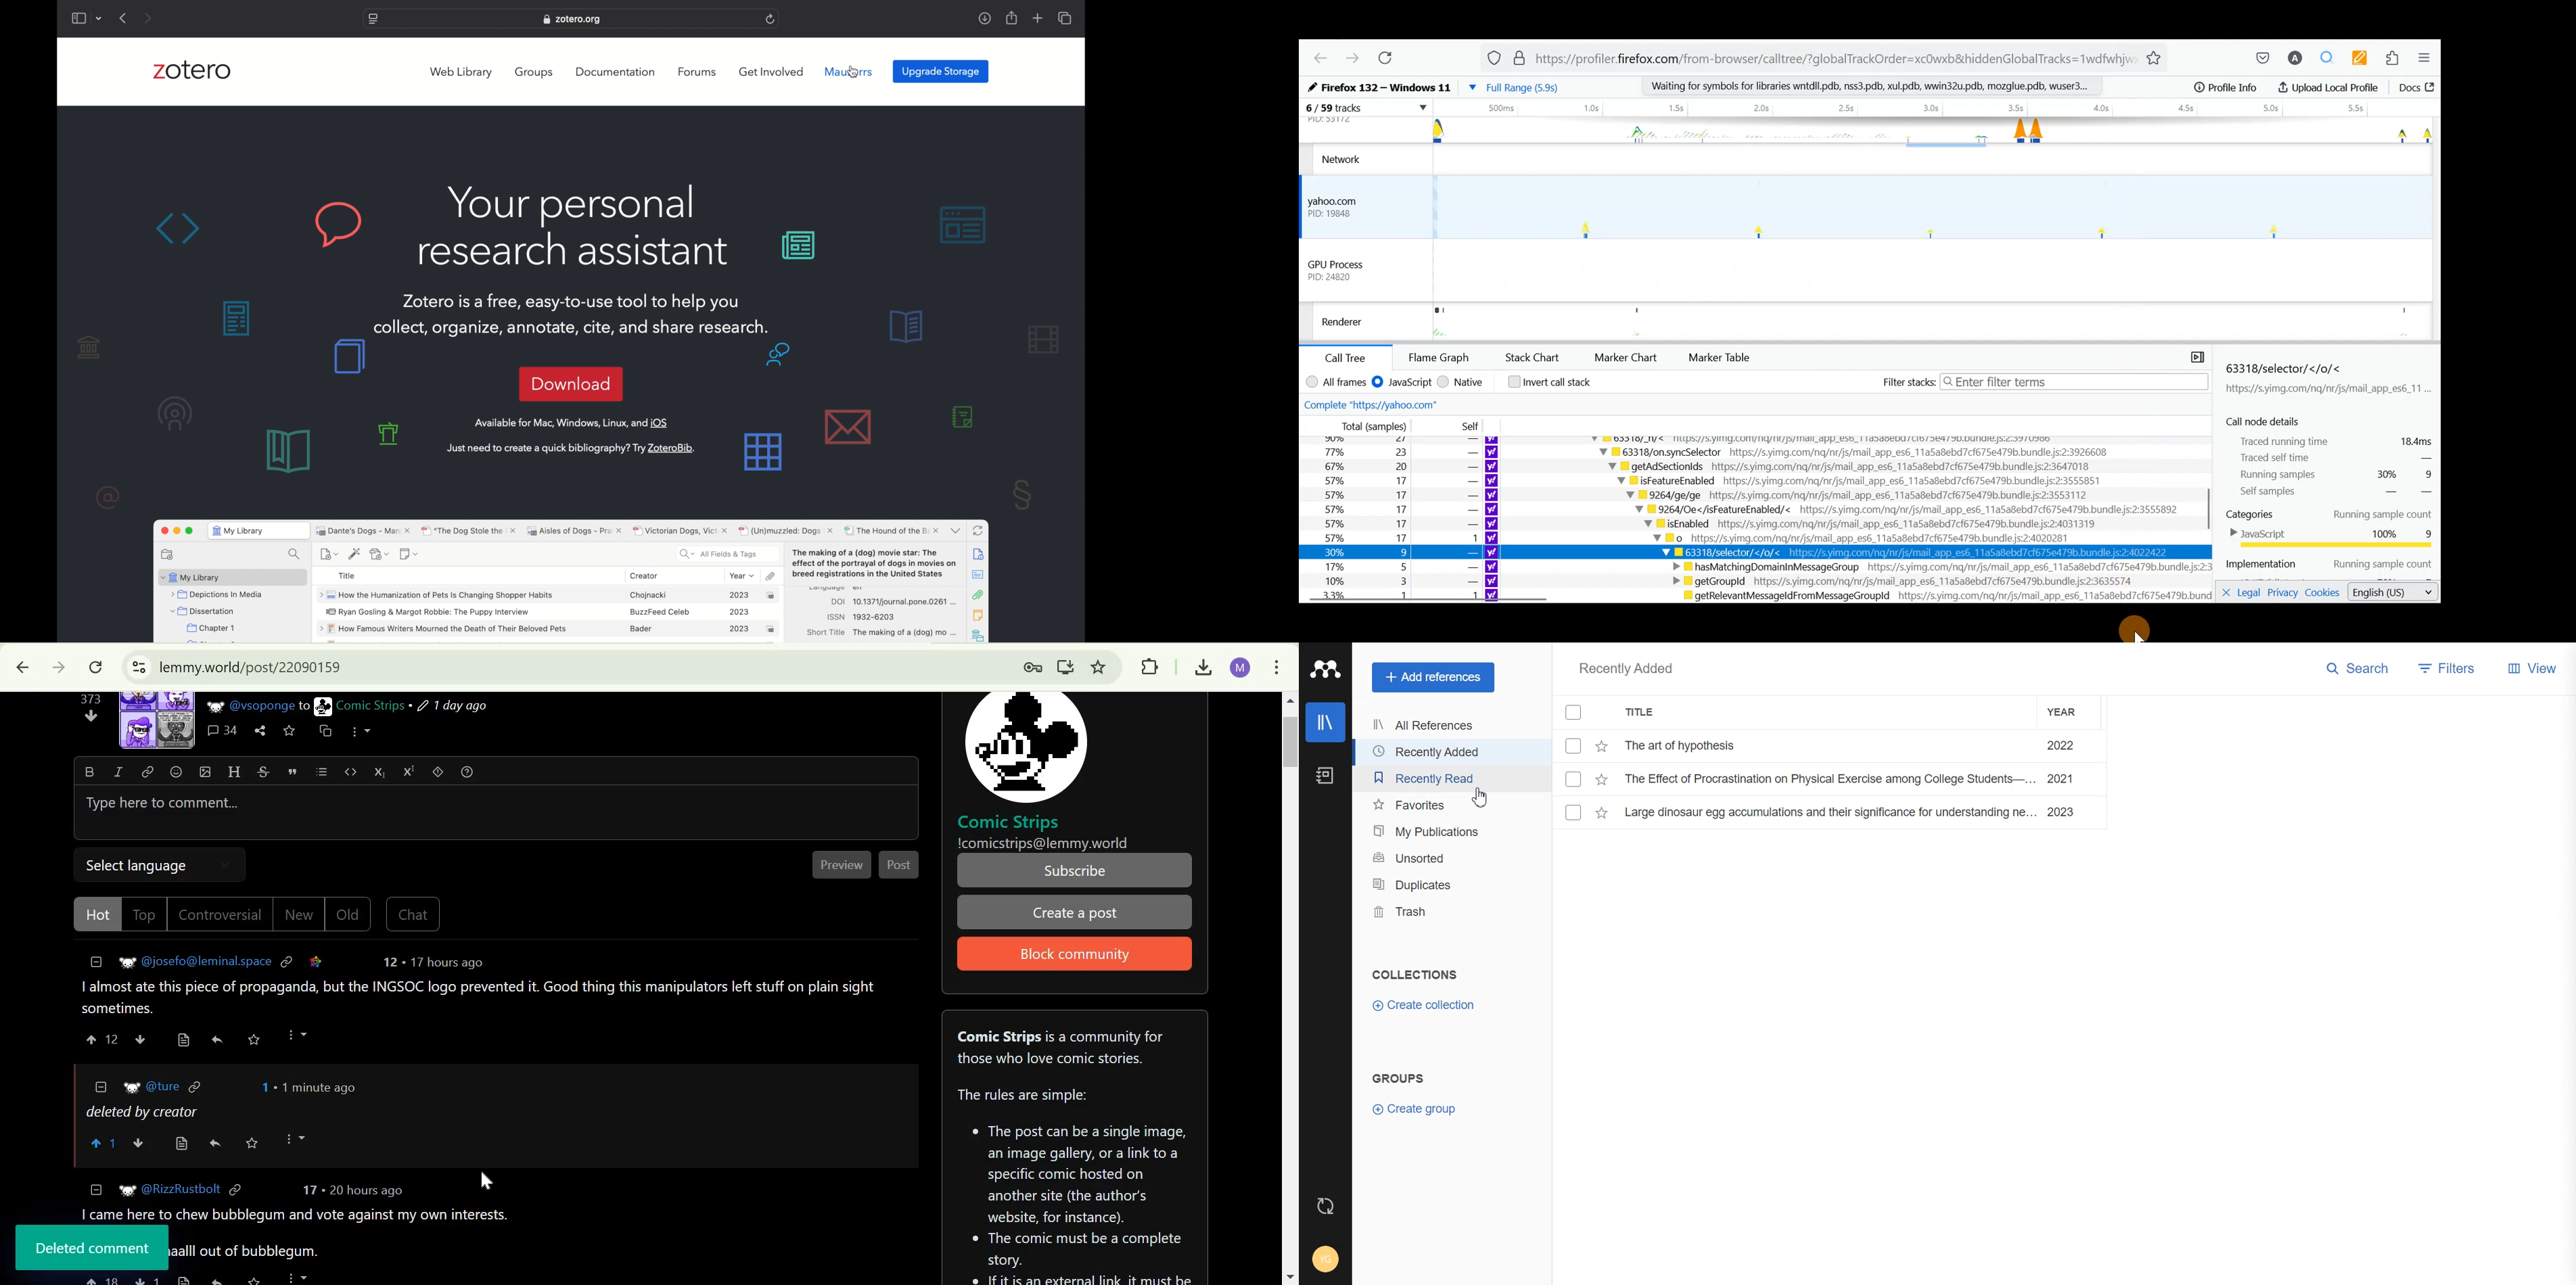 The height and width of the screenshot is (1288, 2576). What do you see at coordinates (572, 449) in the screenshot?
I see `just need to create a quick bibliography? try zoterobib` at bounding box center [572, 449].